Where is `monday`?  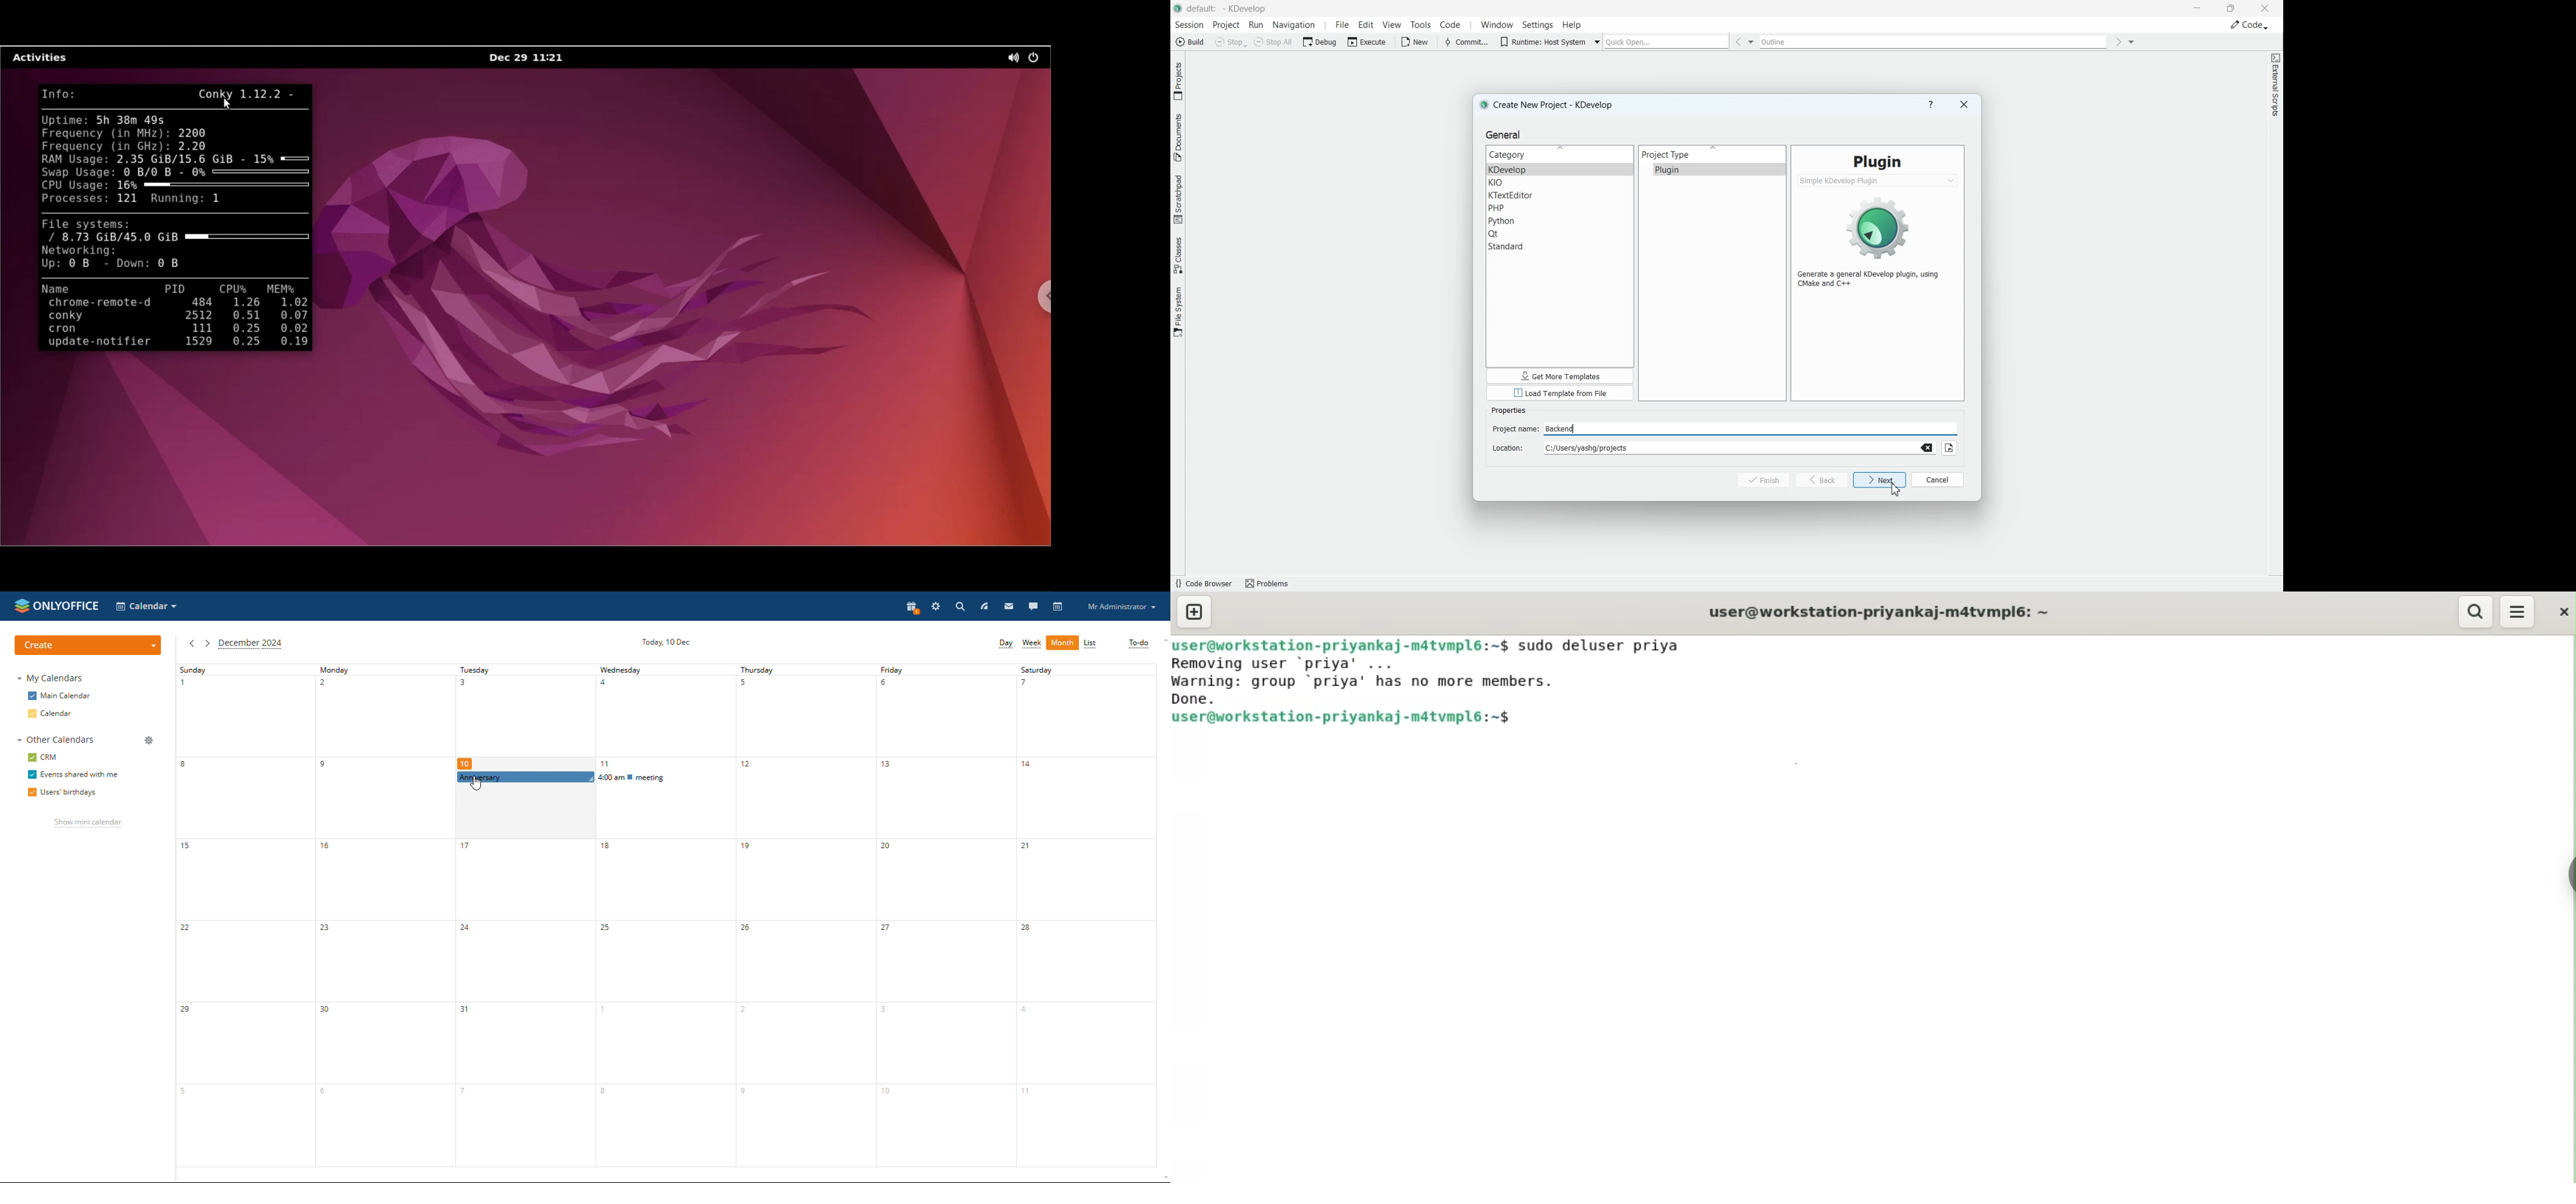
monday is located at coordinates (380, 915).